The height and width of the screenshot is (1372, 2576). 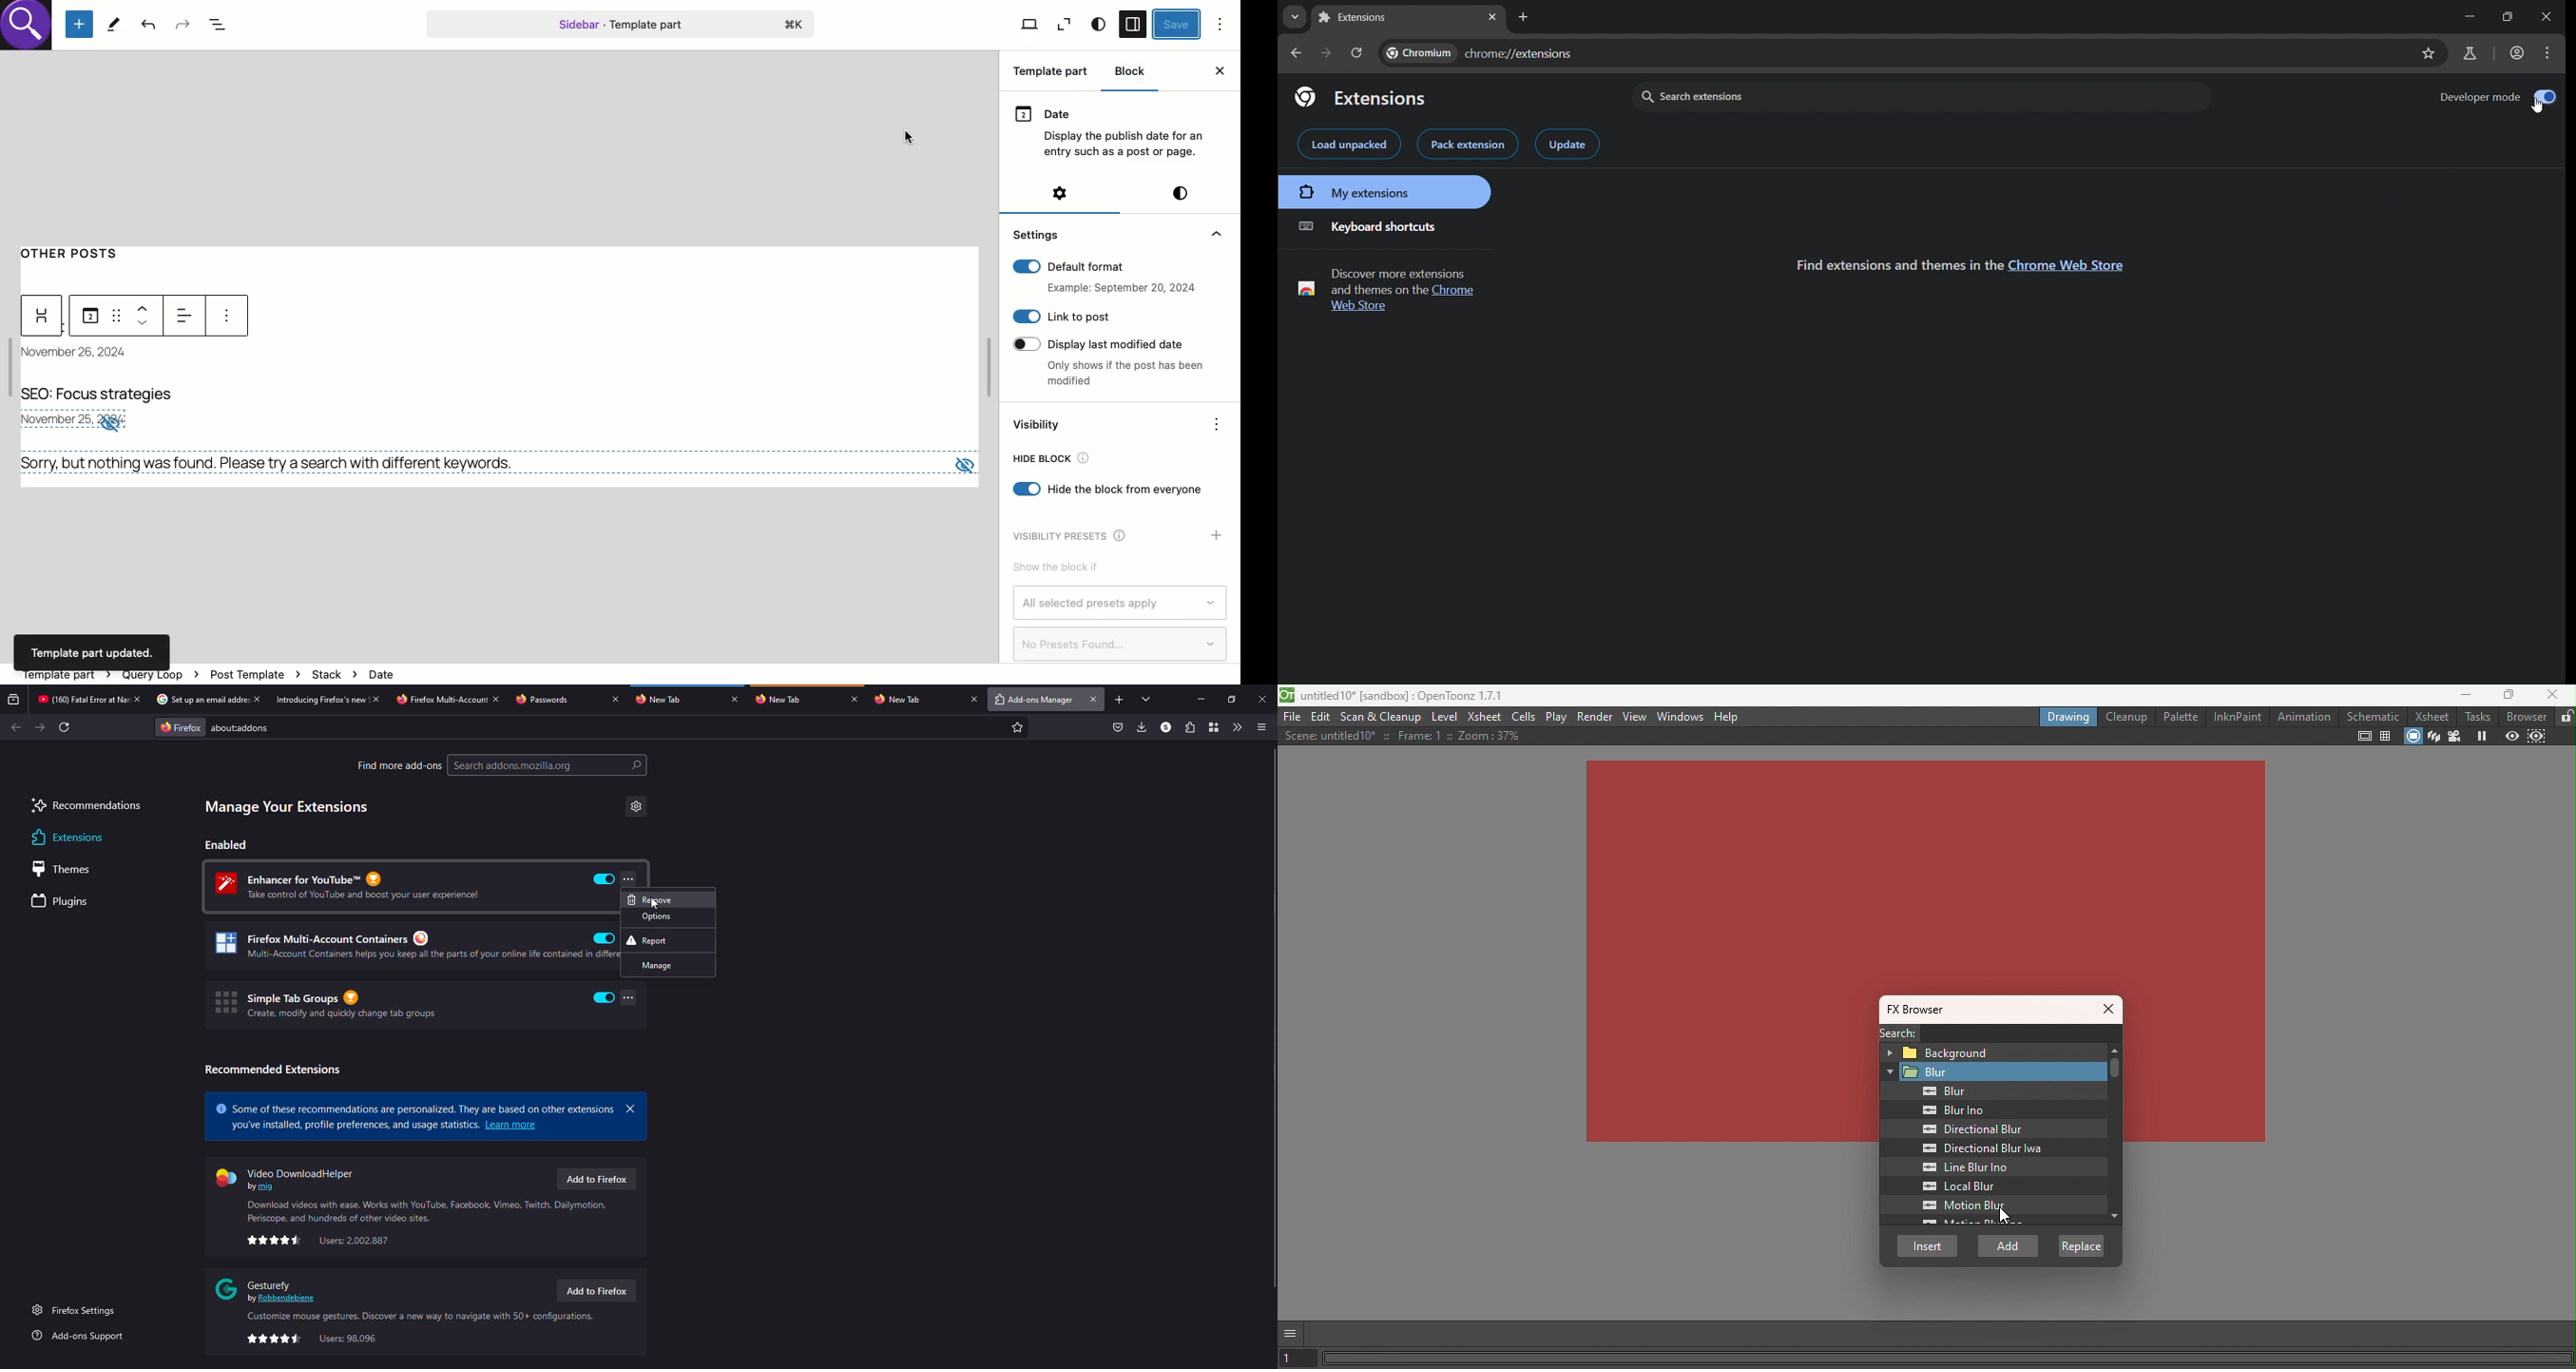 What do you see at coordinates (1378, 291) in the screenshot?
I see `and themes on the` at bounding box center [1378, 291].